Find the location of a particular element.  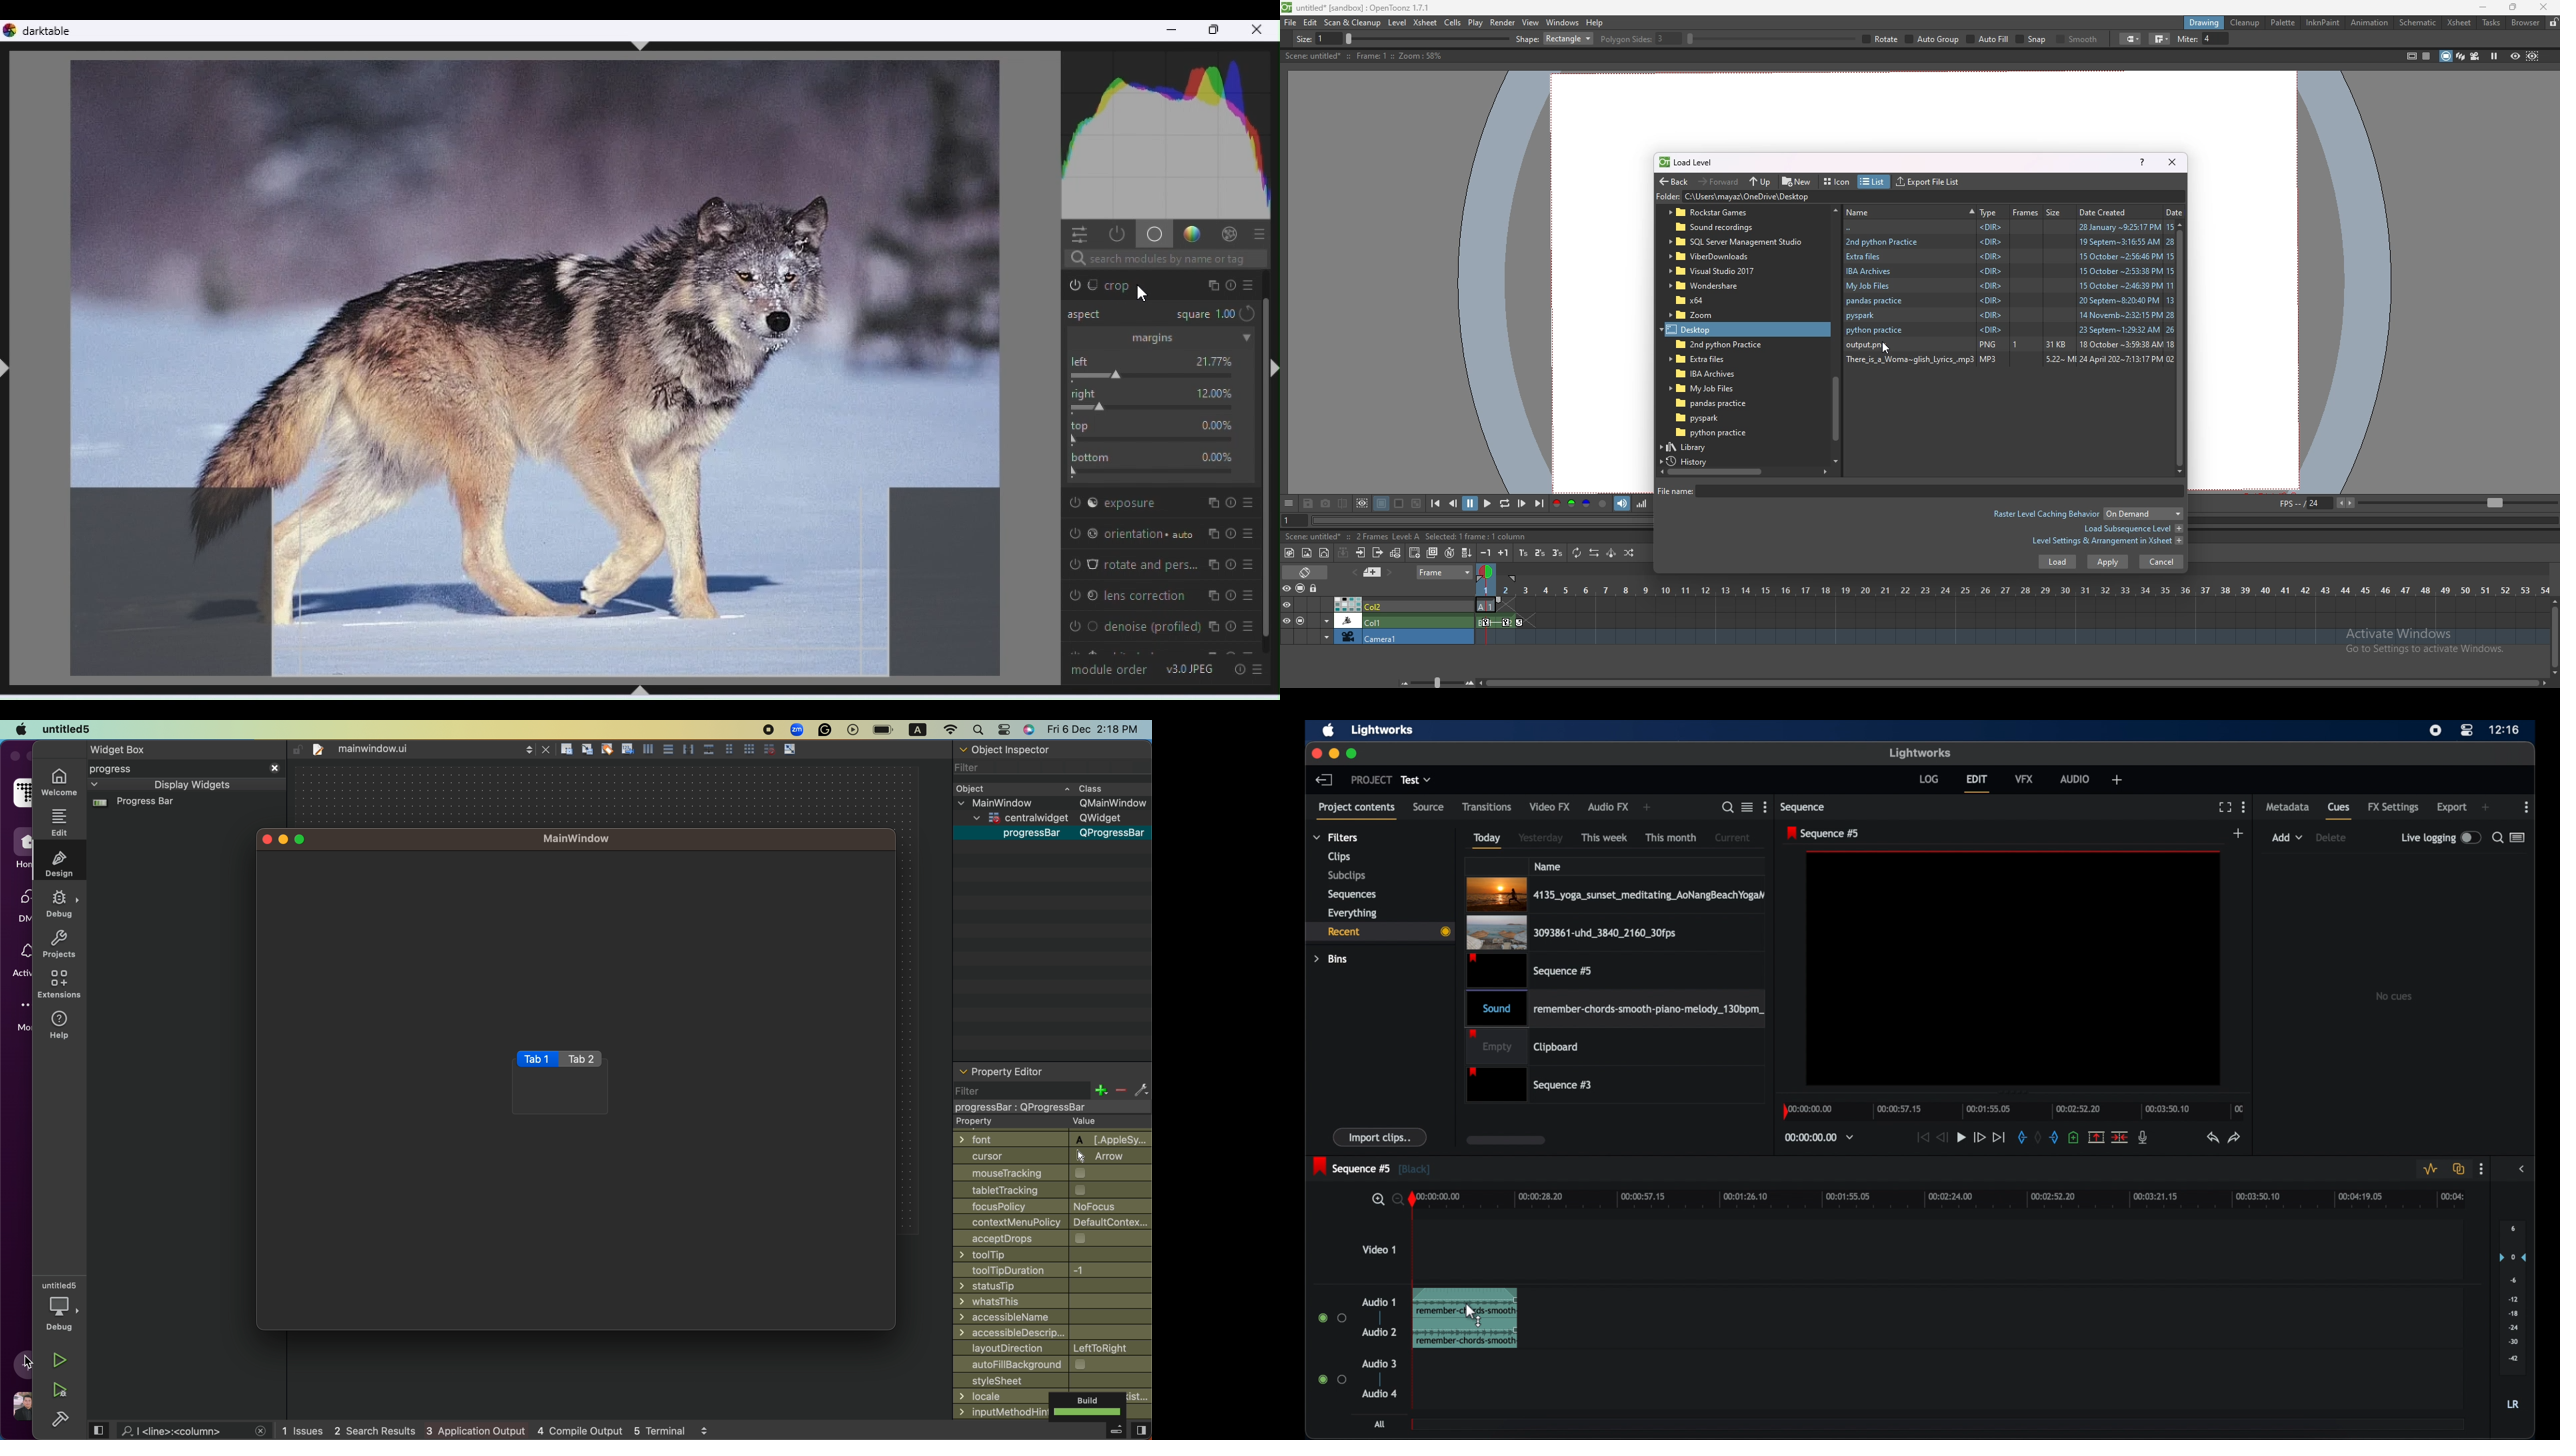

close is located at coordinates (2541, 7).